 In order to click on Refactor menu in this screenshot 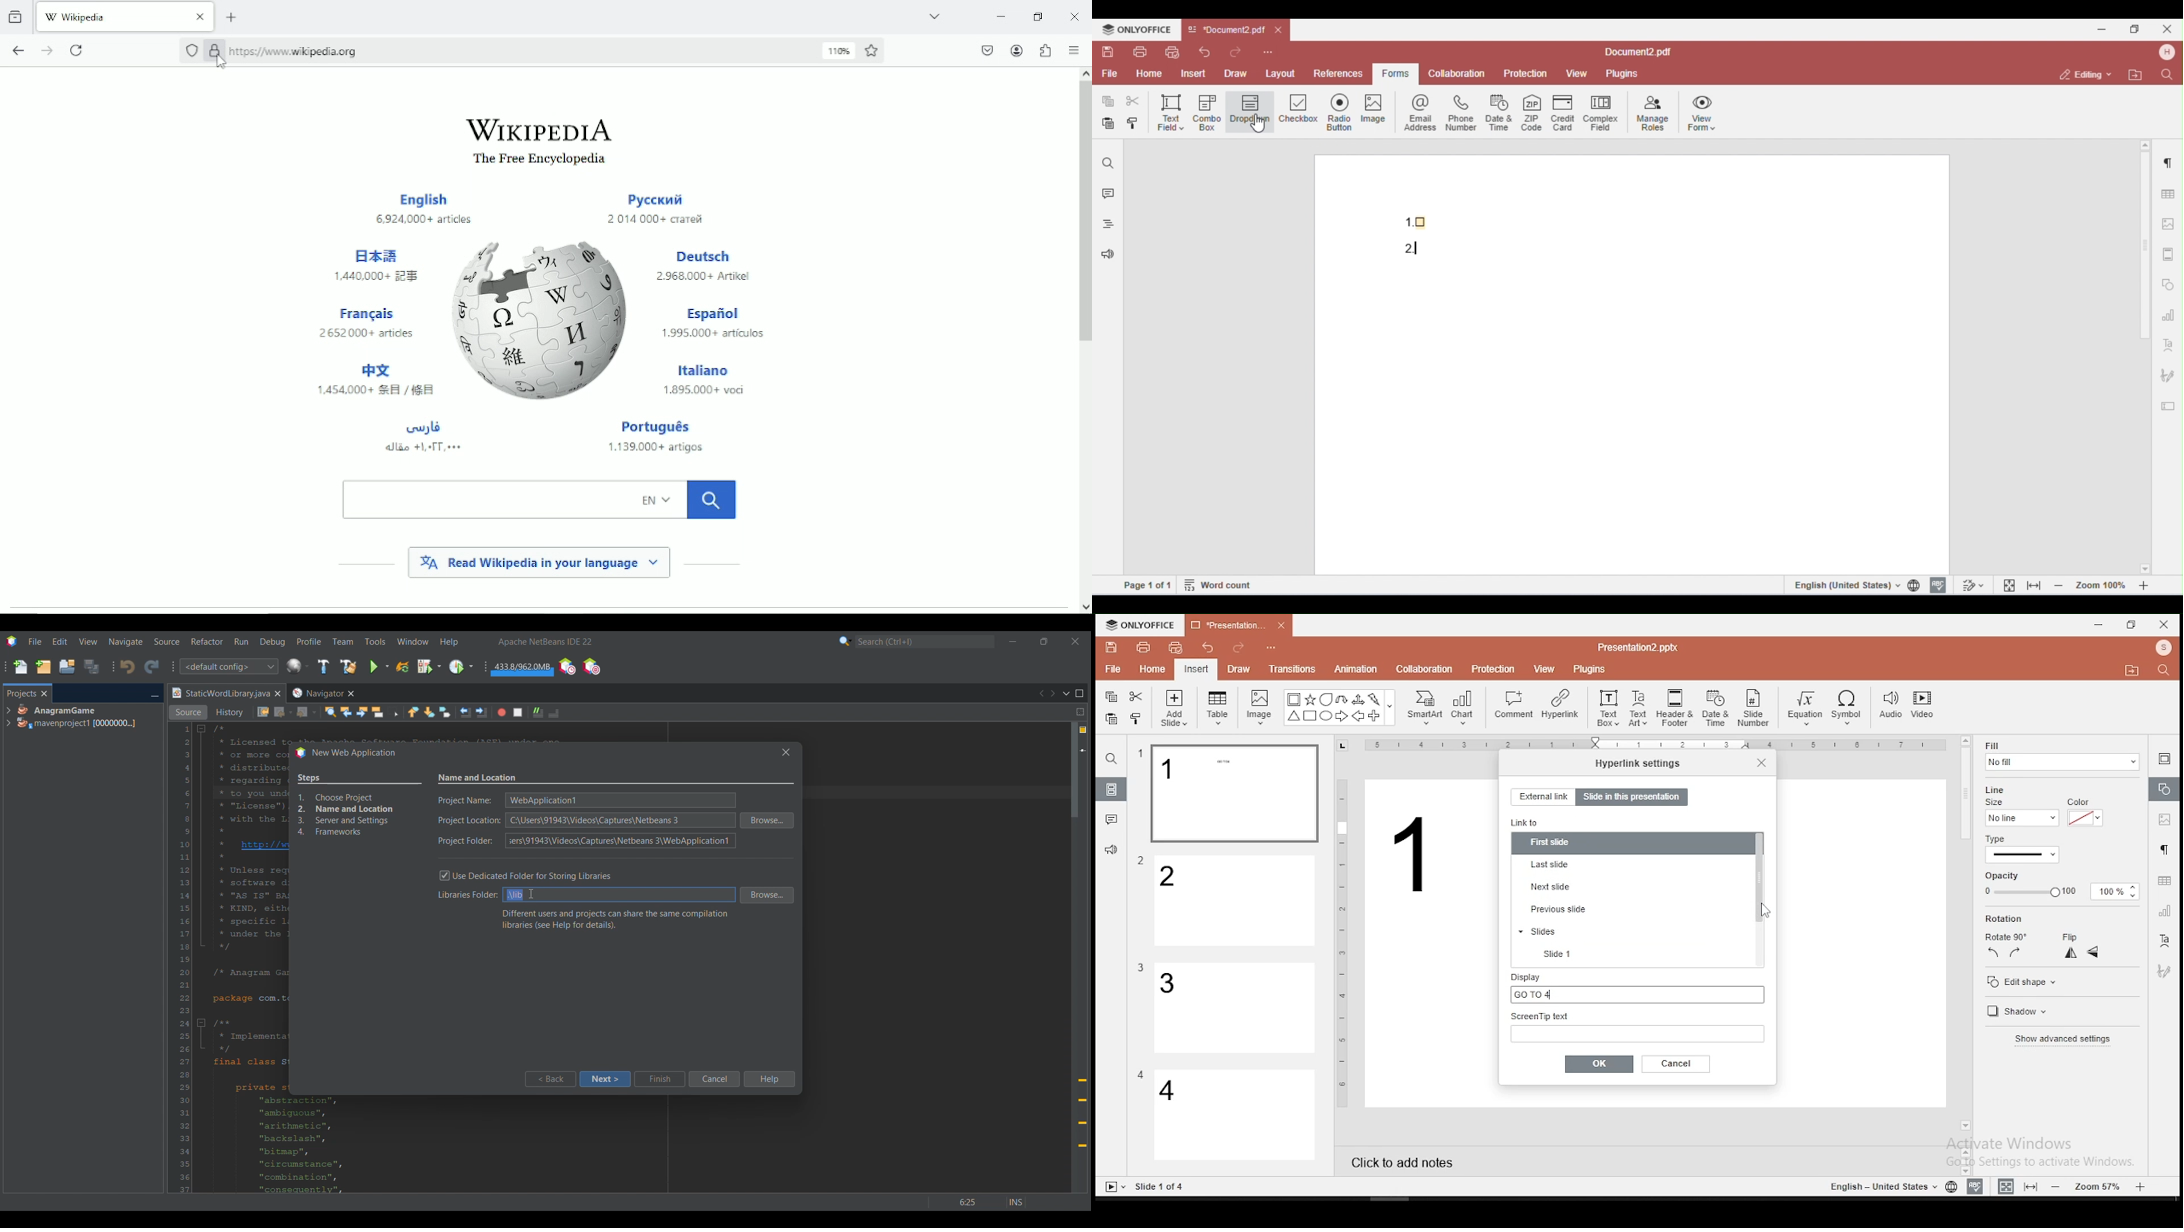, I will do `click(207, 641)`.